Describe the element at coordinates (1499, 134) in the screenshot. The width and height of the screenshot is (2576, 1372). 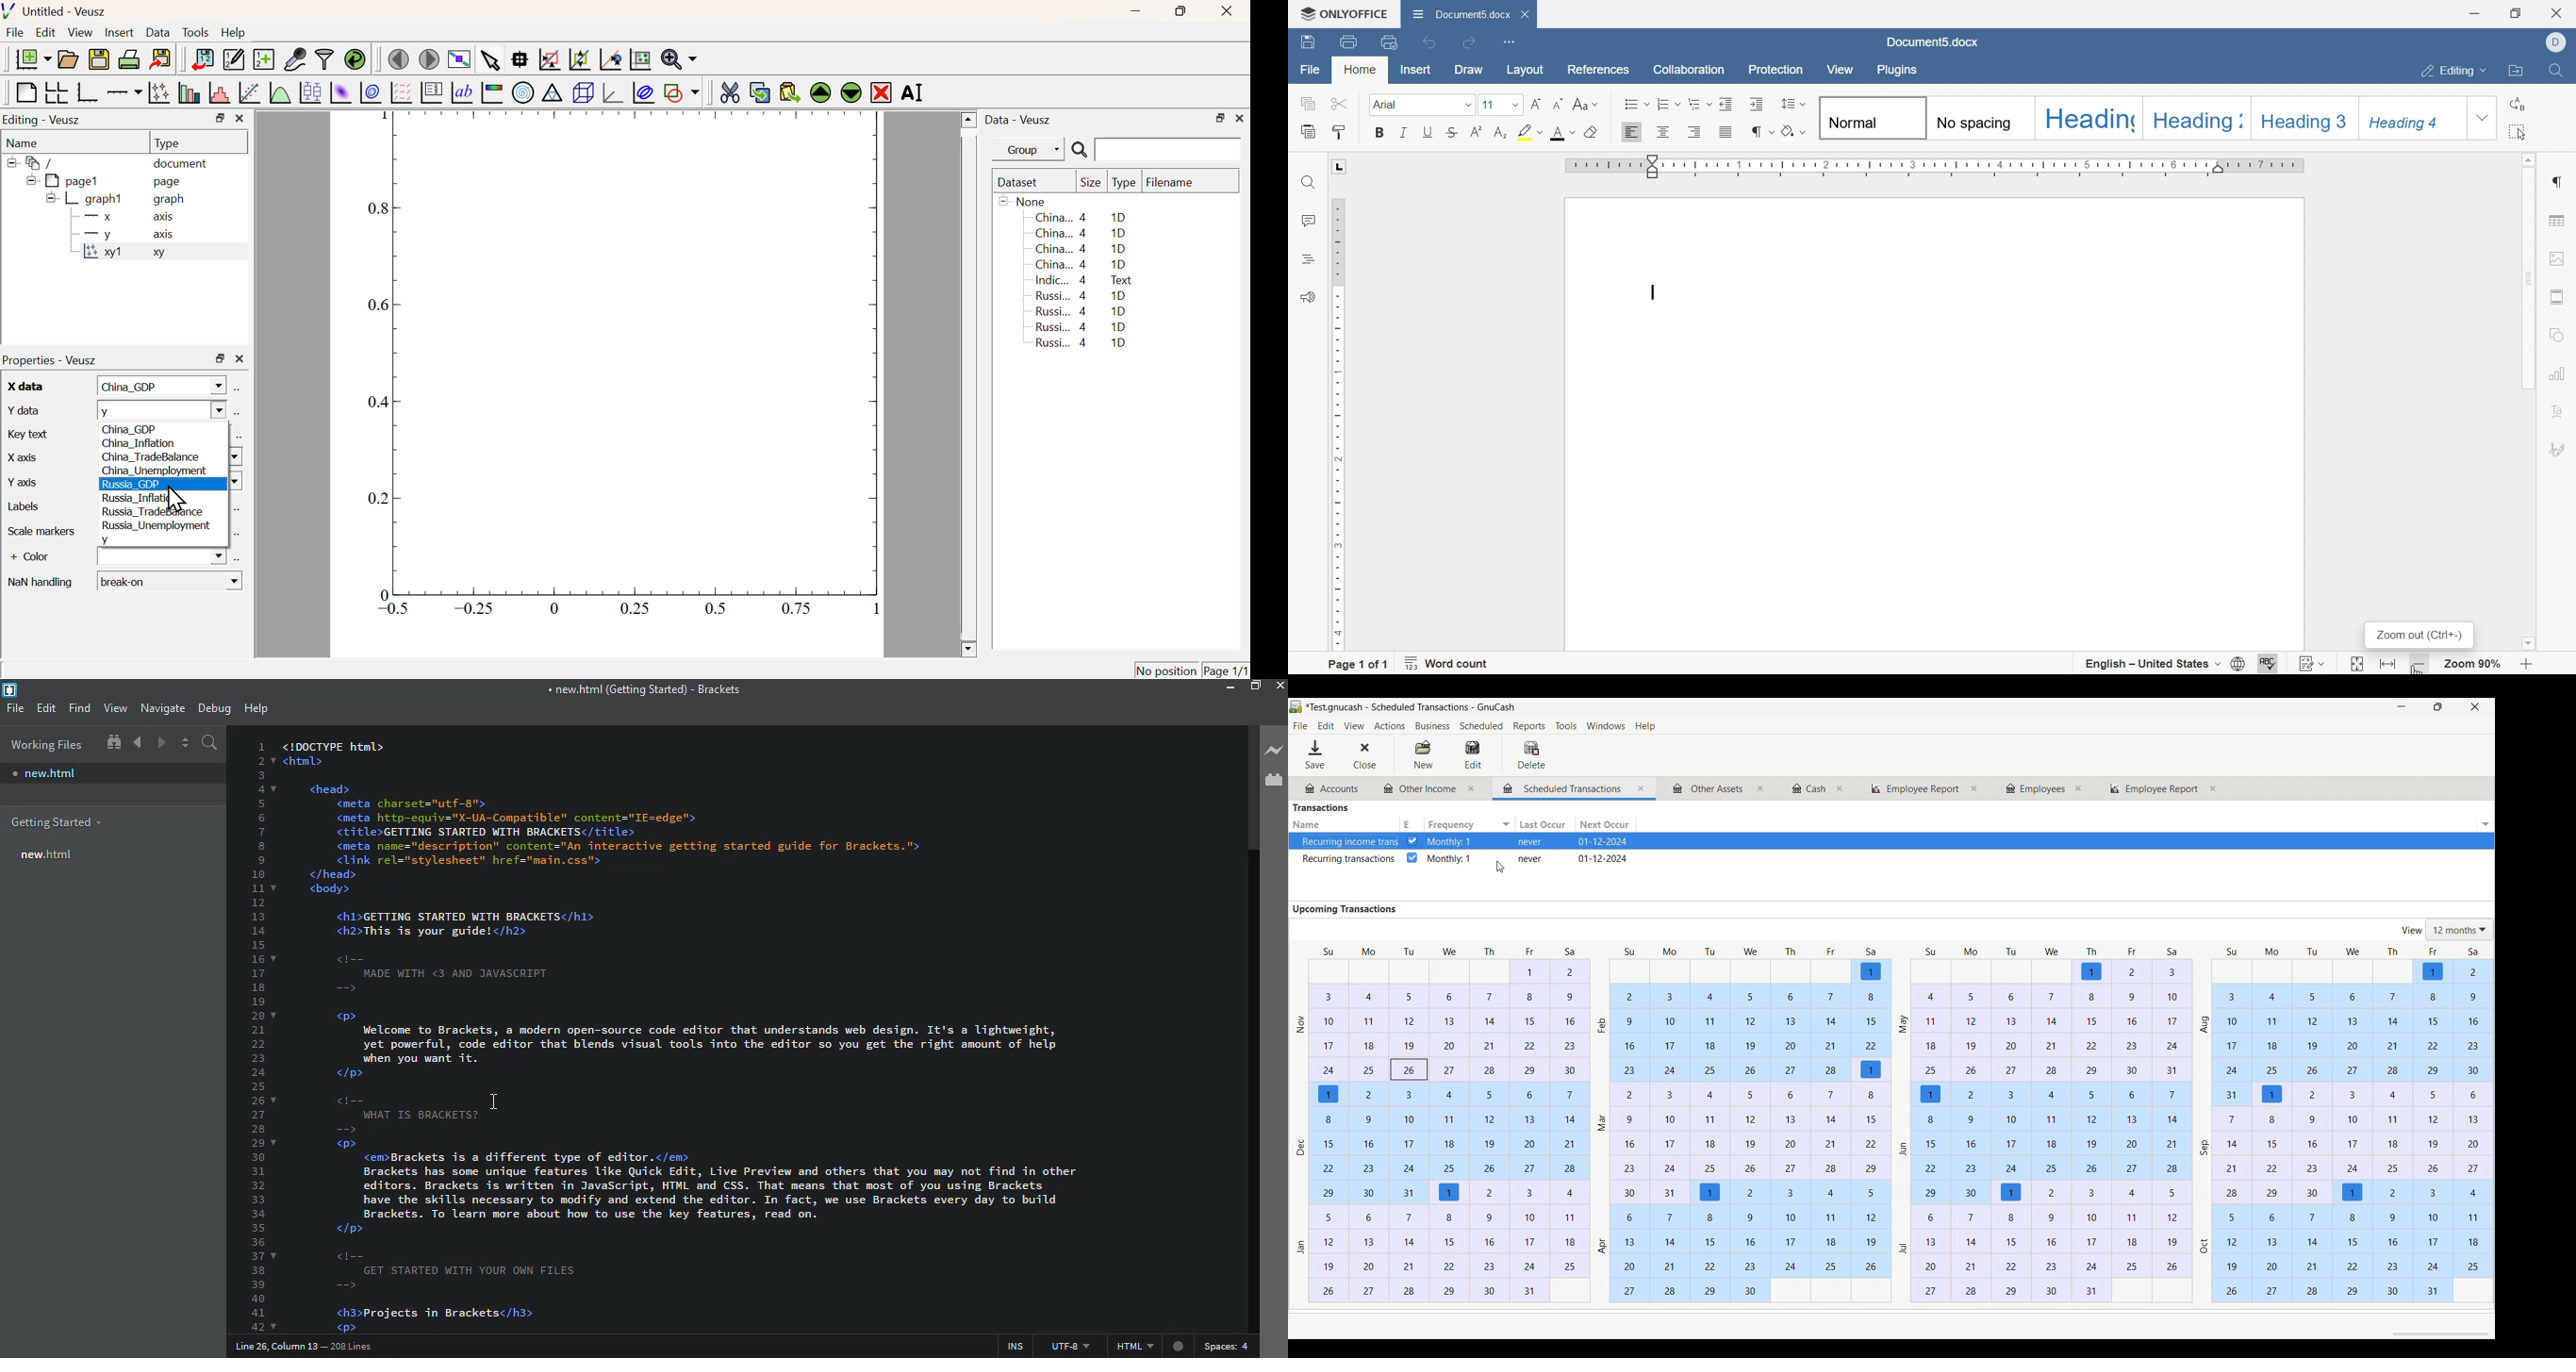
I see `subscript` at that location.